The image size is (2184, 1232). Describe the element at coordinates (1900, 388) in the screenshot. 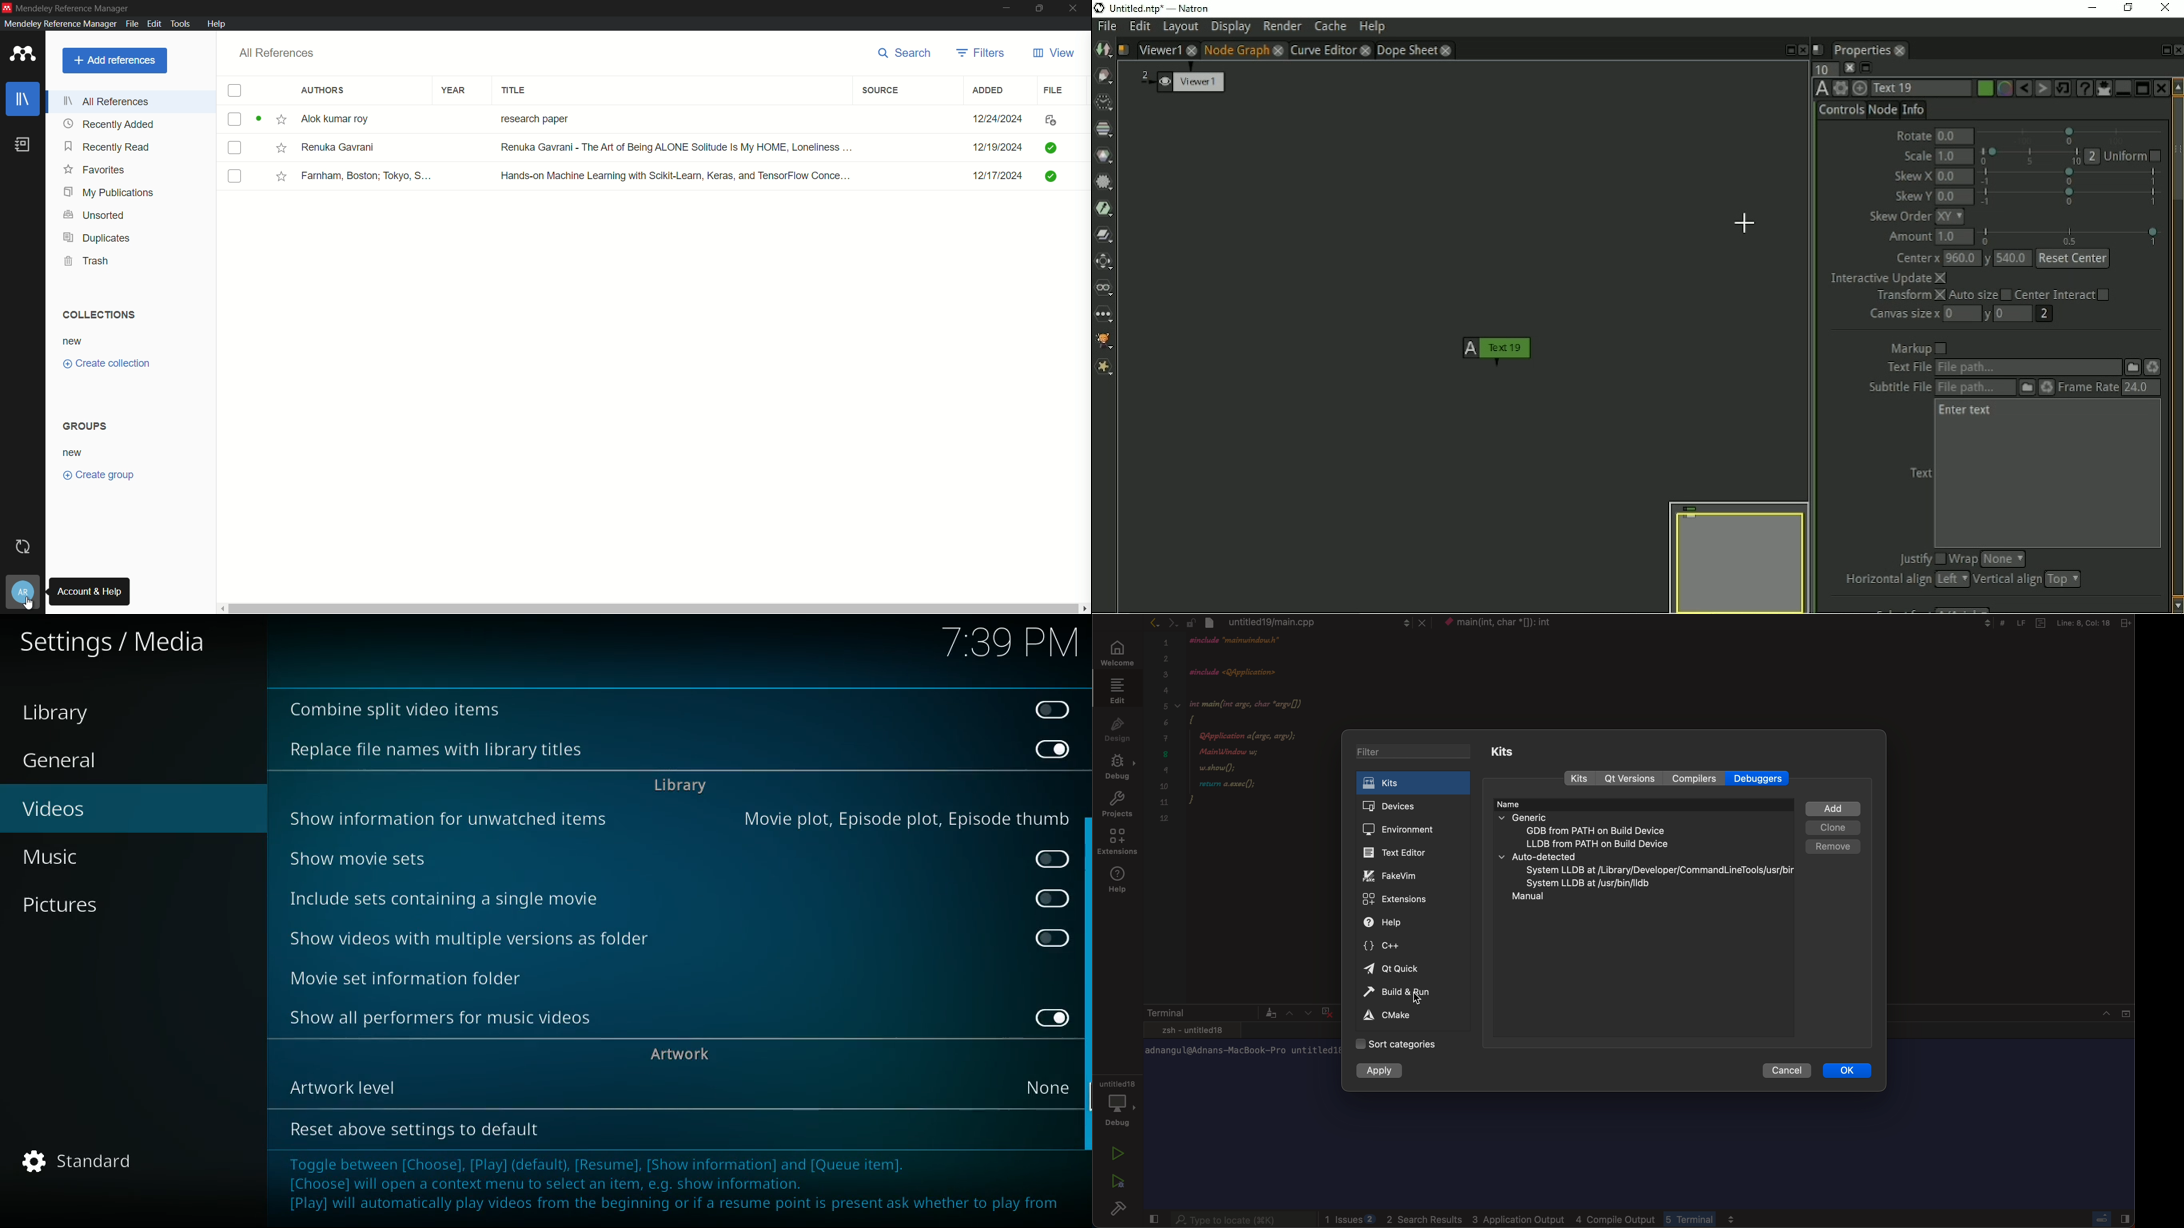

I see `subtitle file` at that location.